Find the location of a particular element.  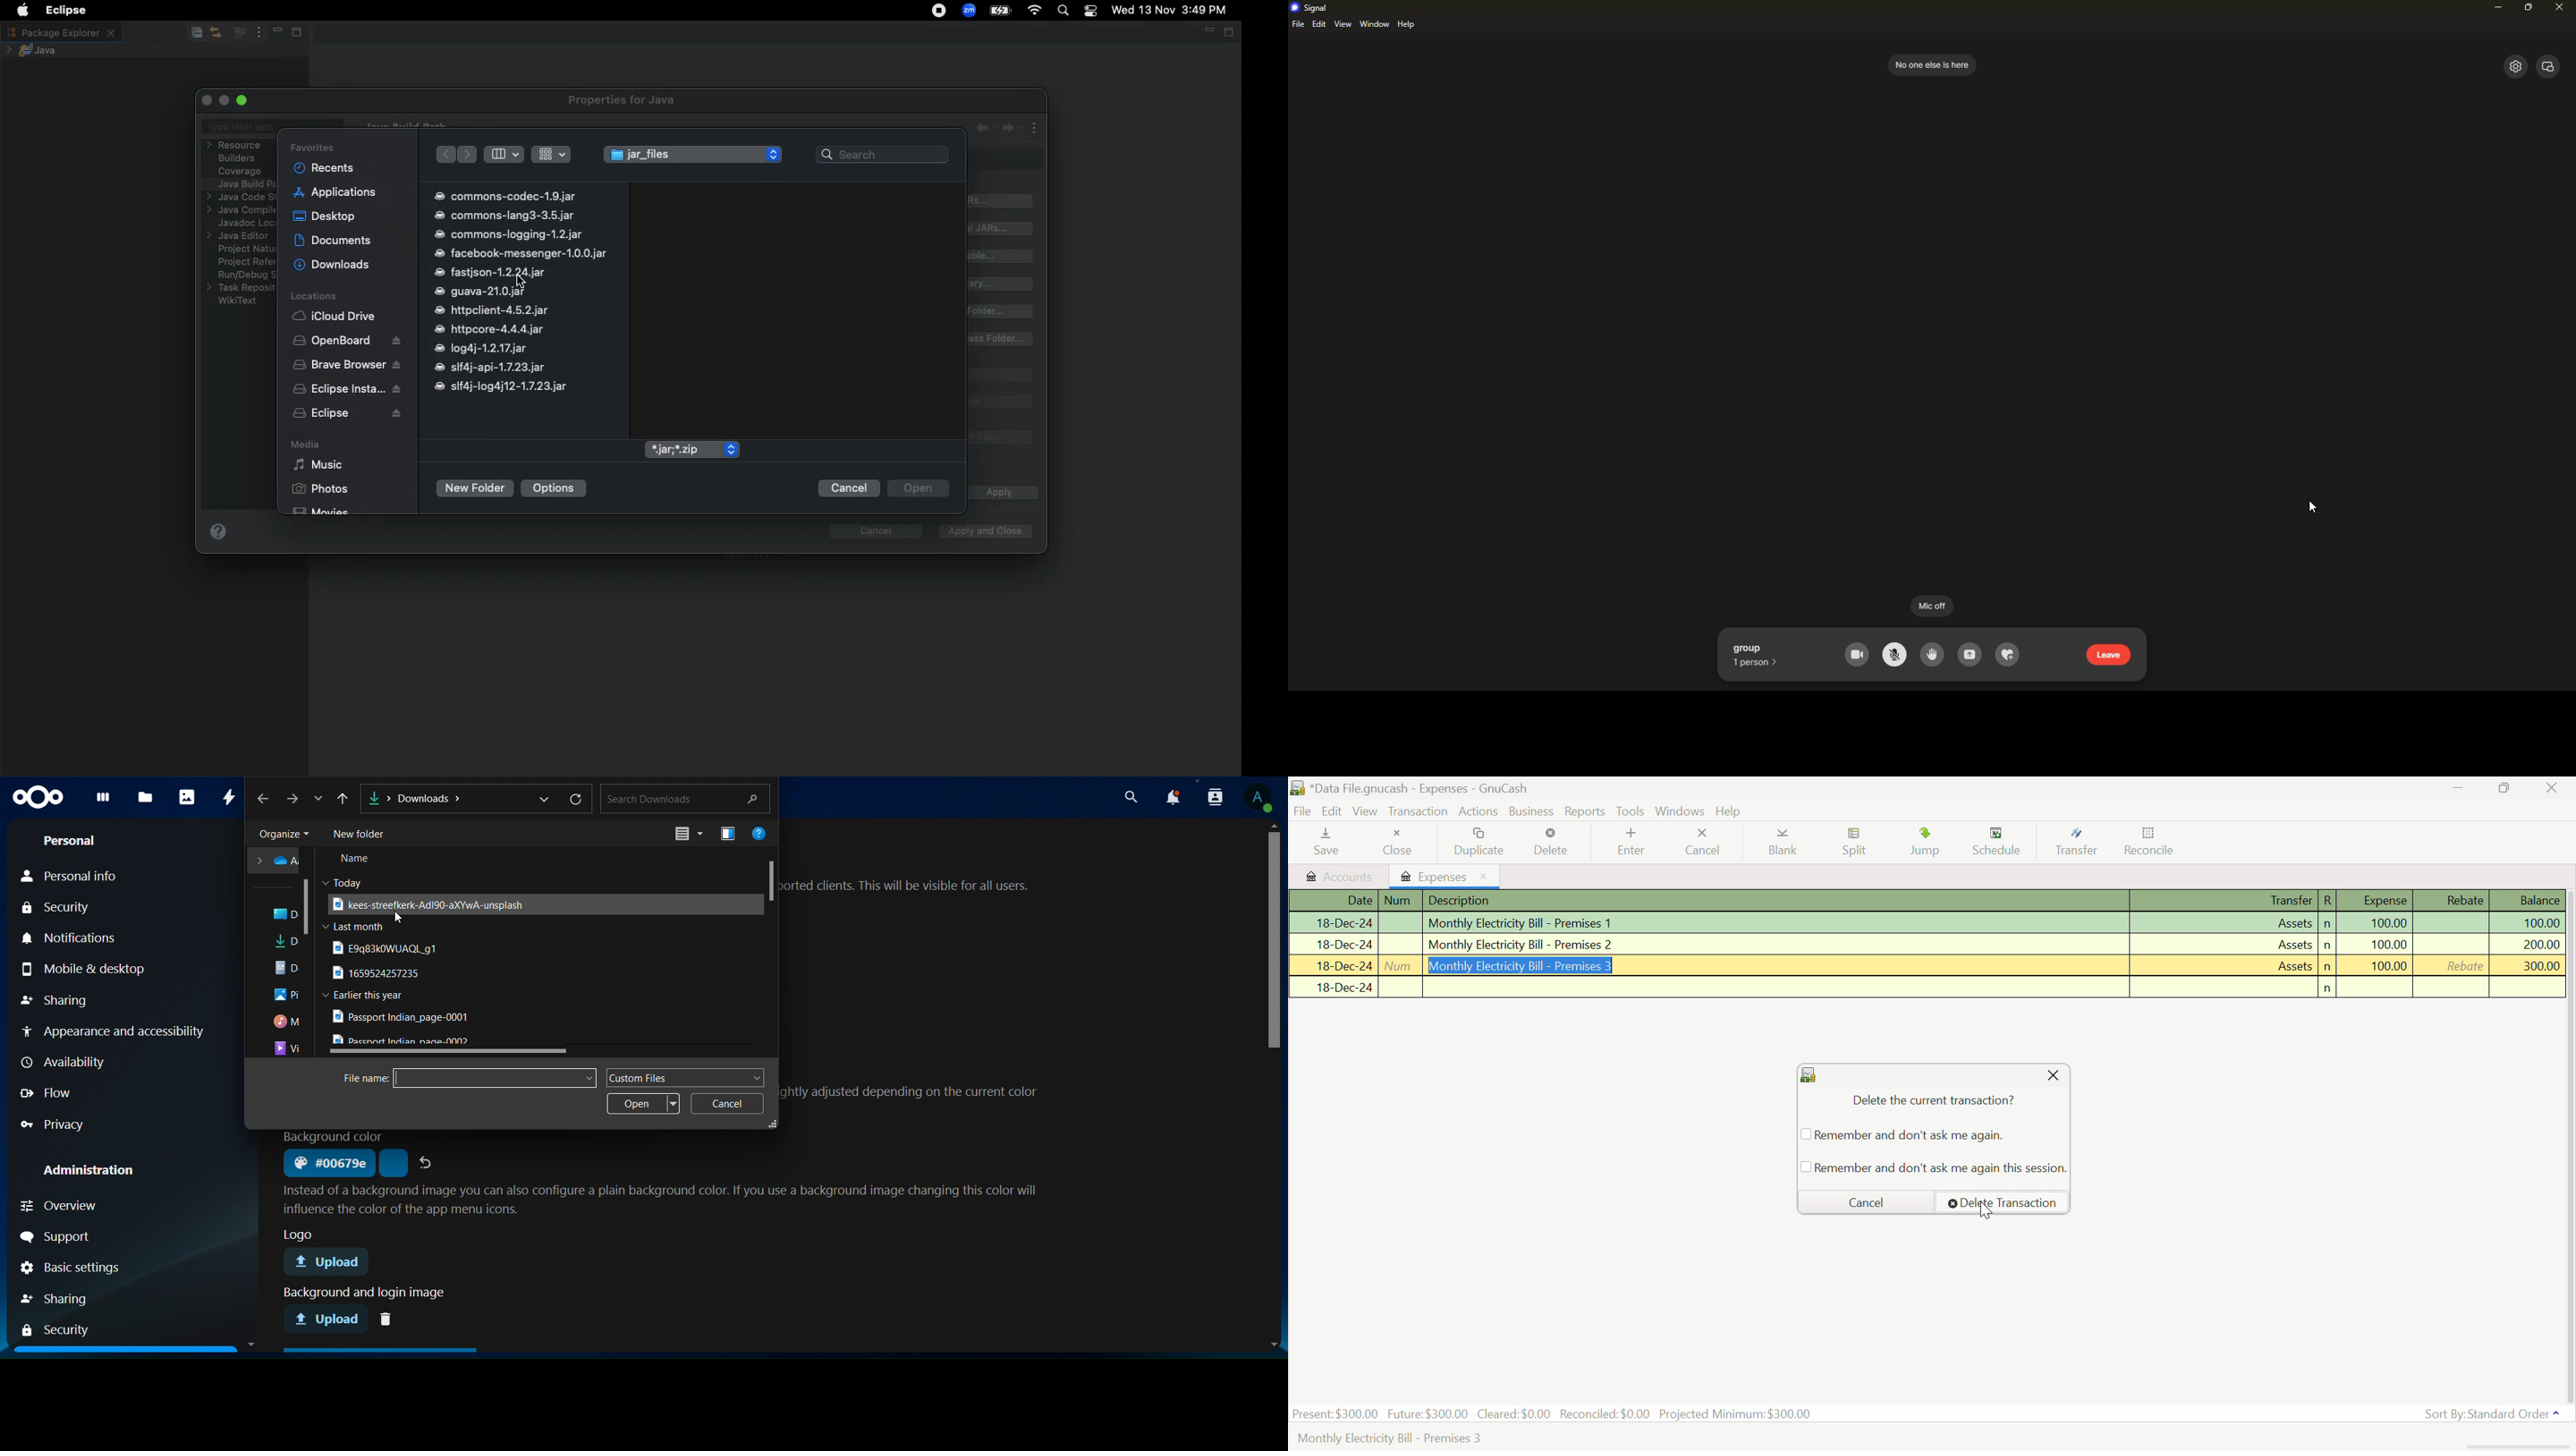

today is located at coordinates (347, 881).